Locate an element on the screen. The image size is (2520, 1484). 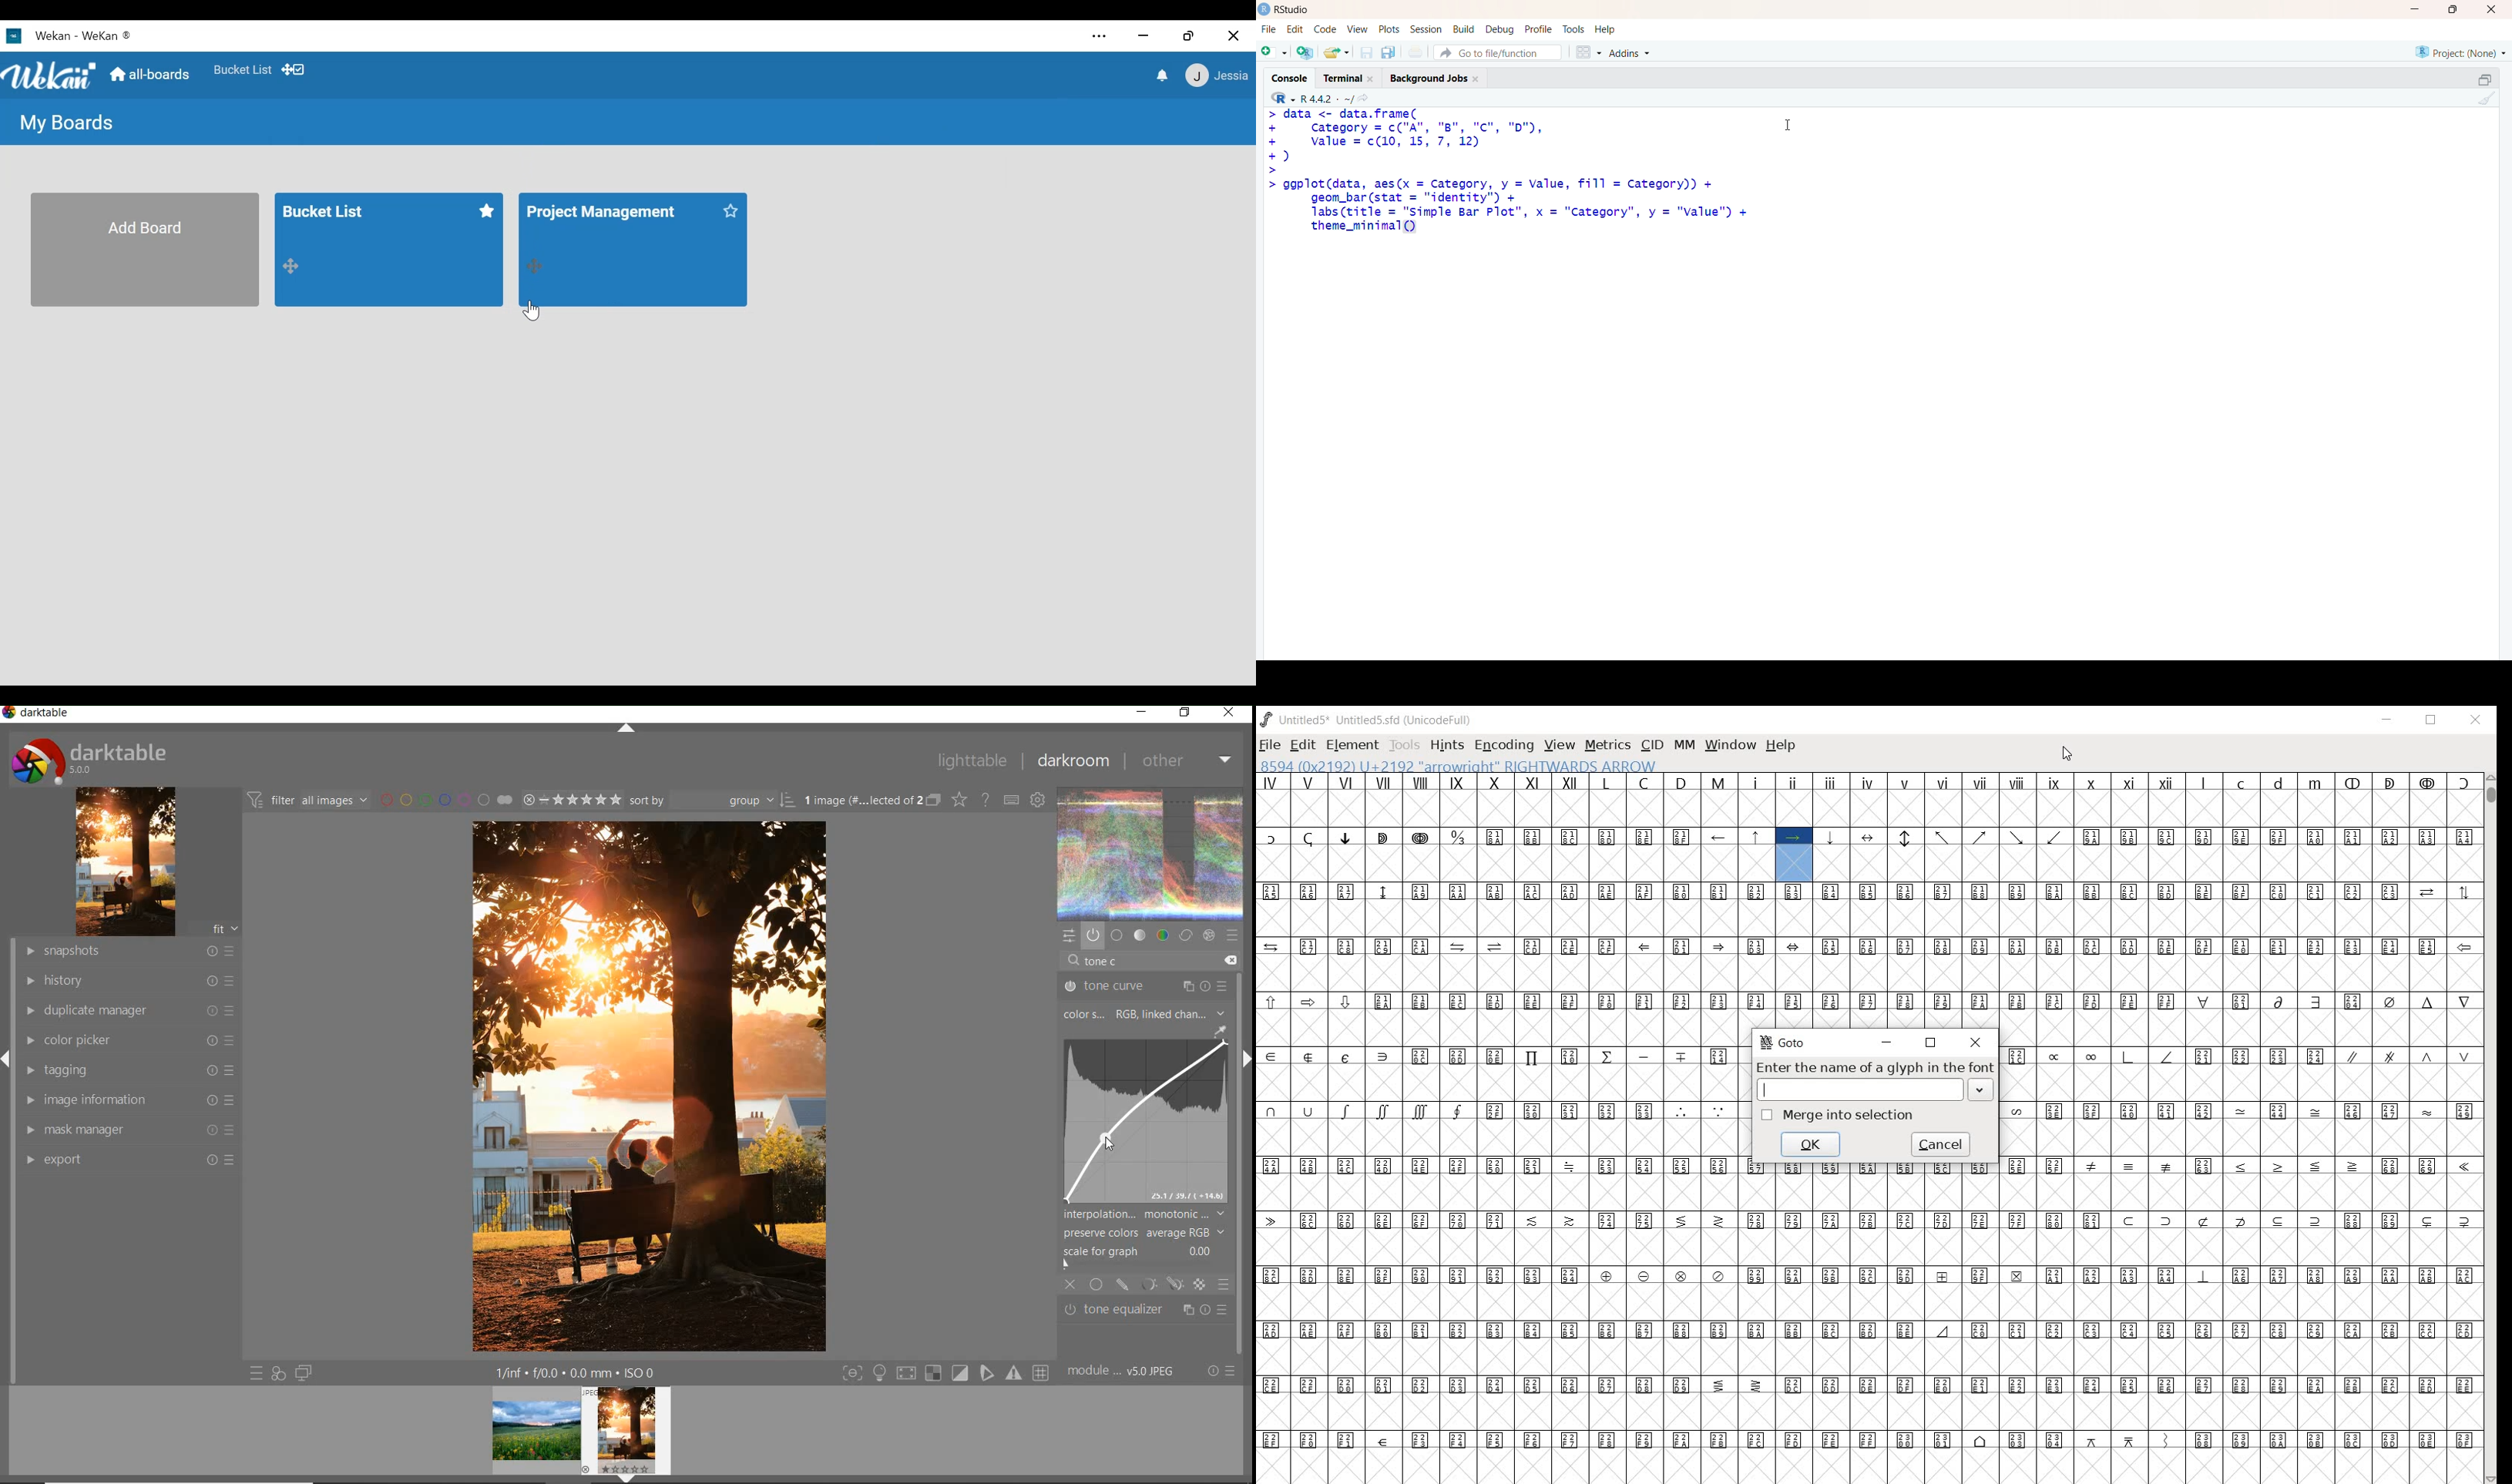
quick access to presets is located at coordinates (256, 1374).